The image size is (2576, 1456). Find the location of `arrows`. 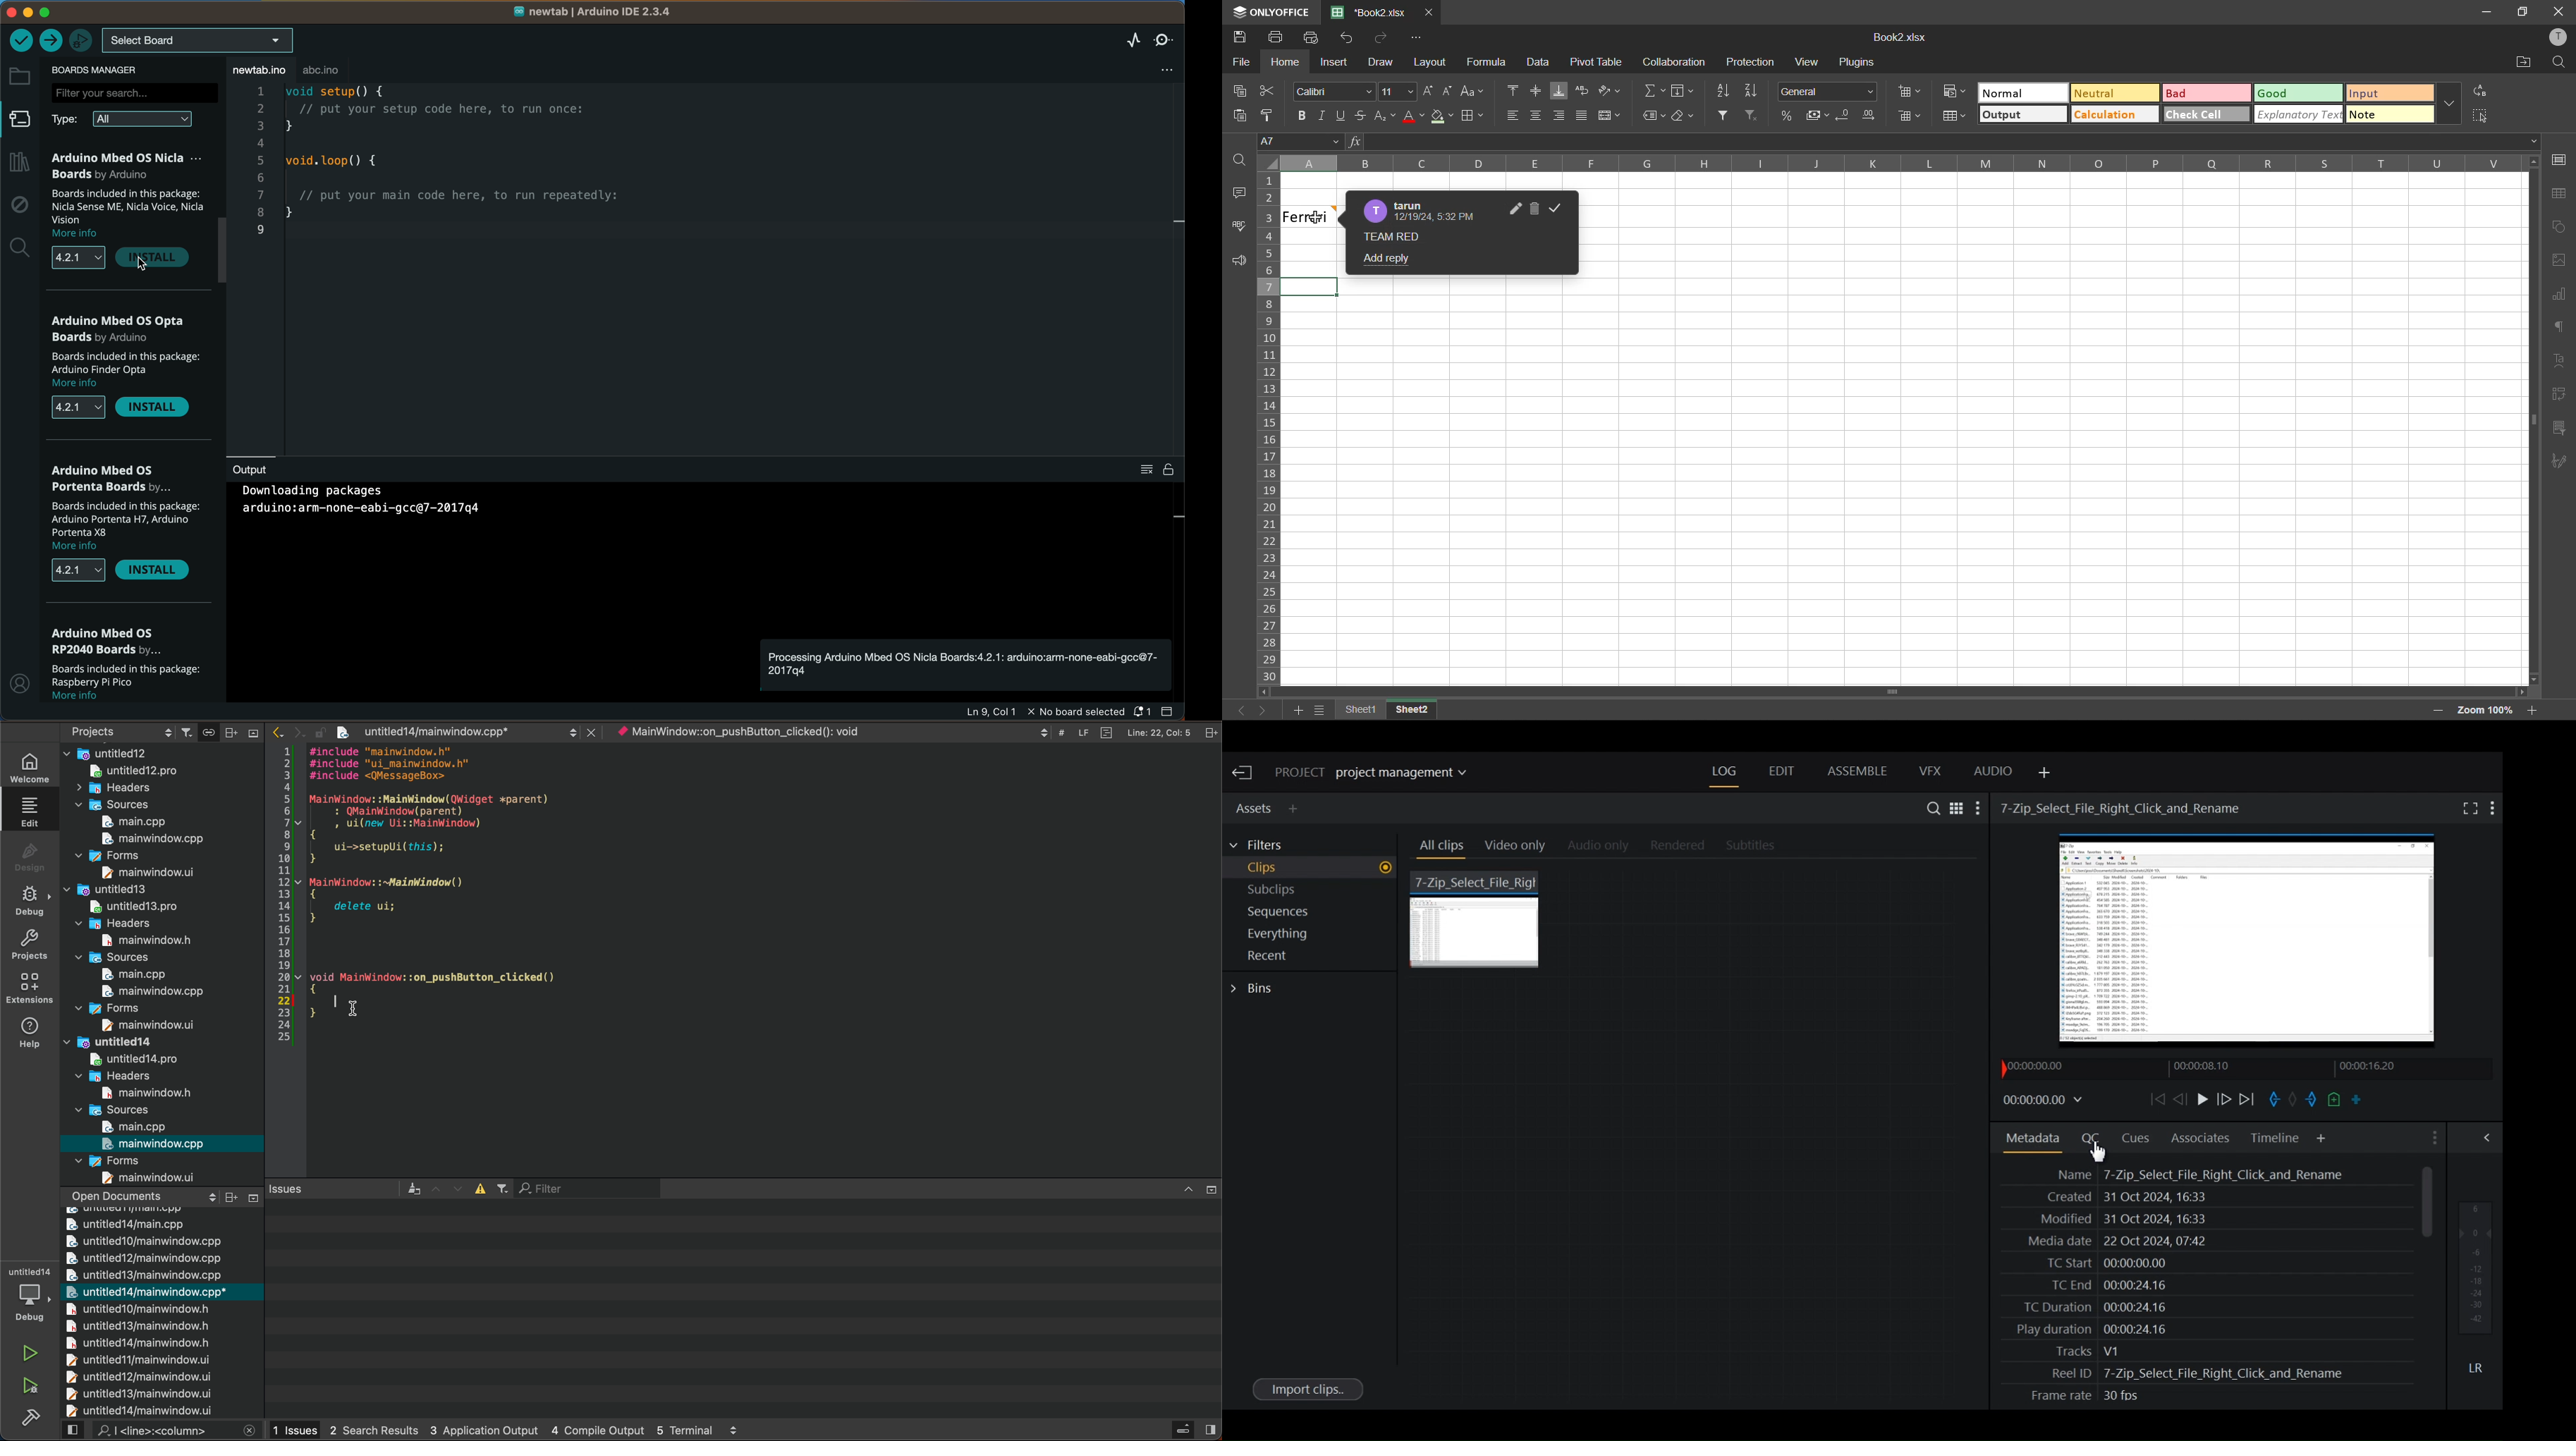

arrows is located at coordinates (449, 1188).